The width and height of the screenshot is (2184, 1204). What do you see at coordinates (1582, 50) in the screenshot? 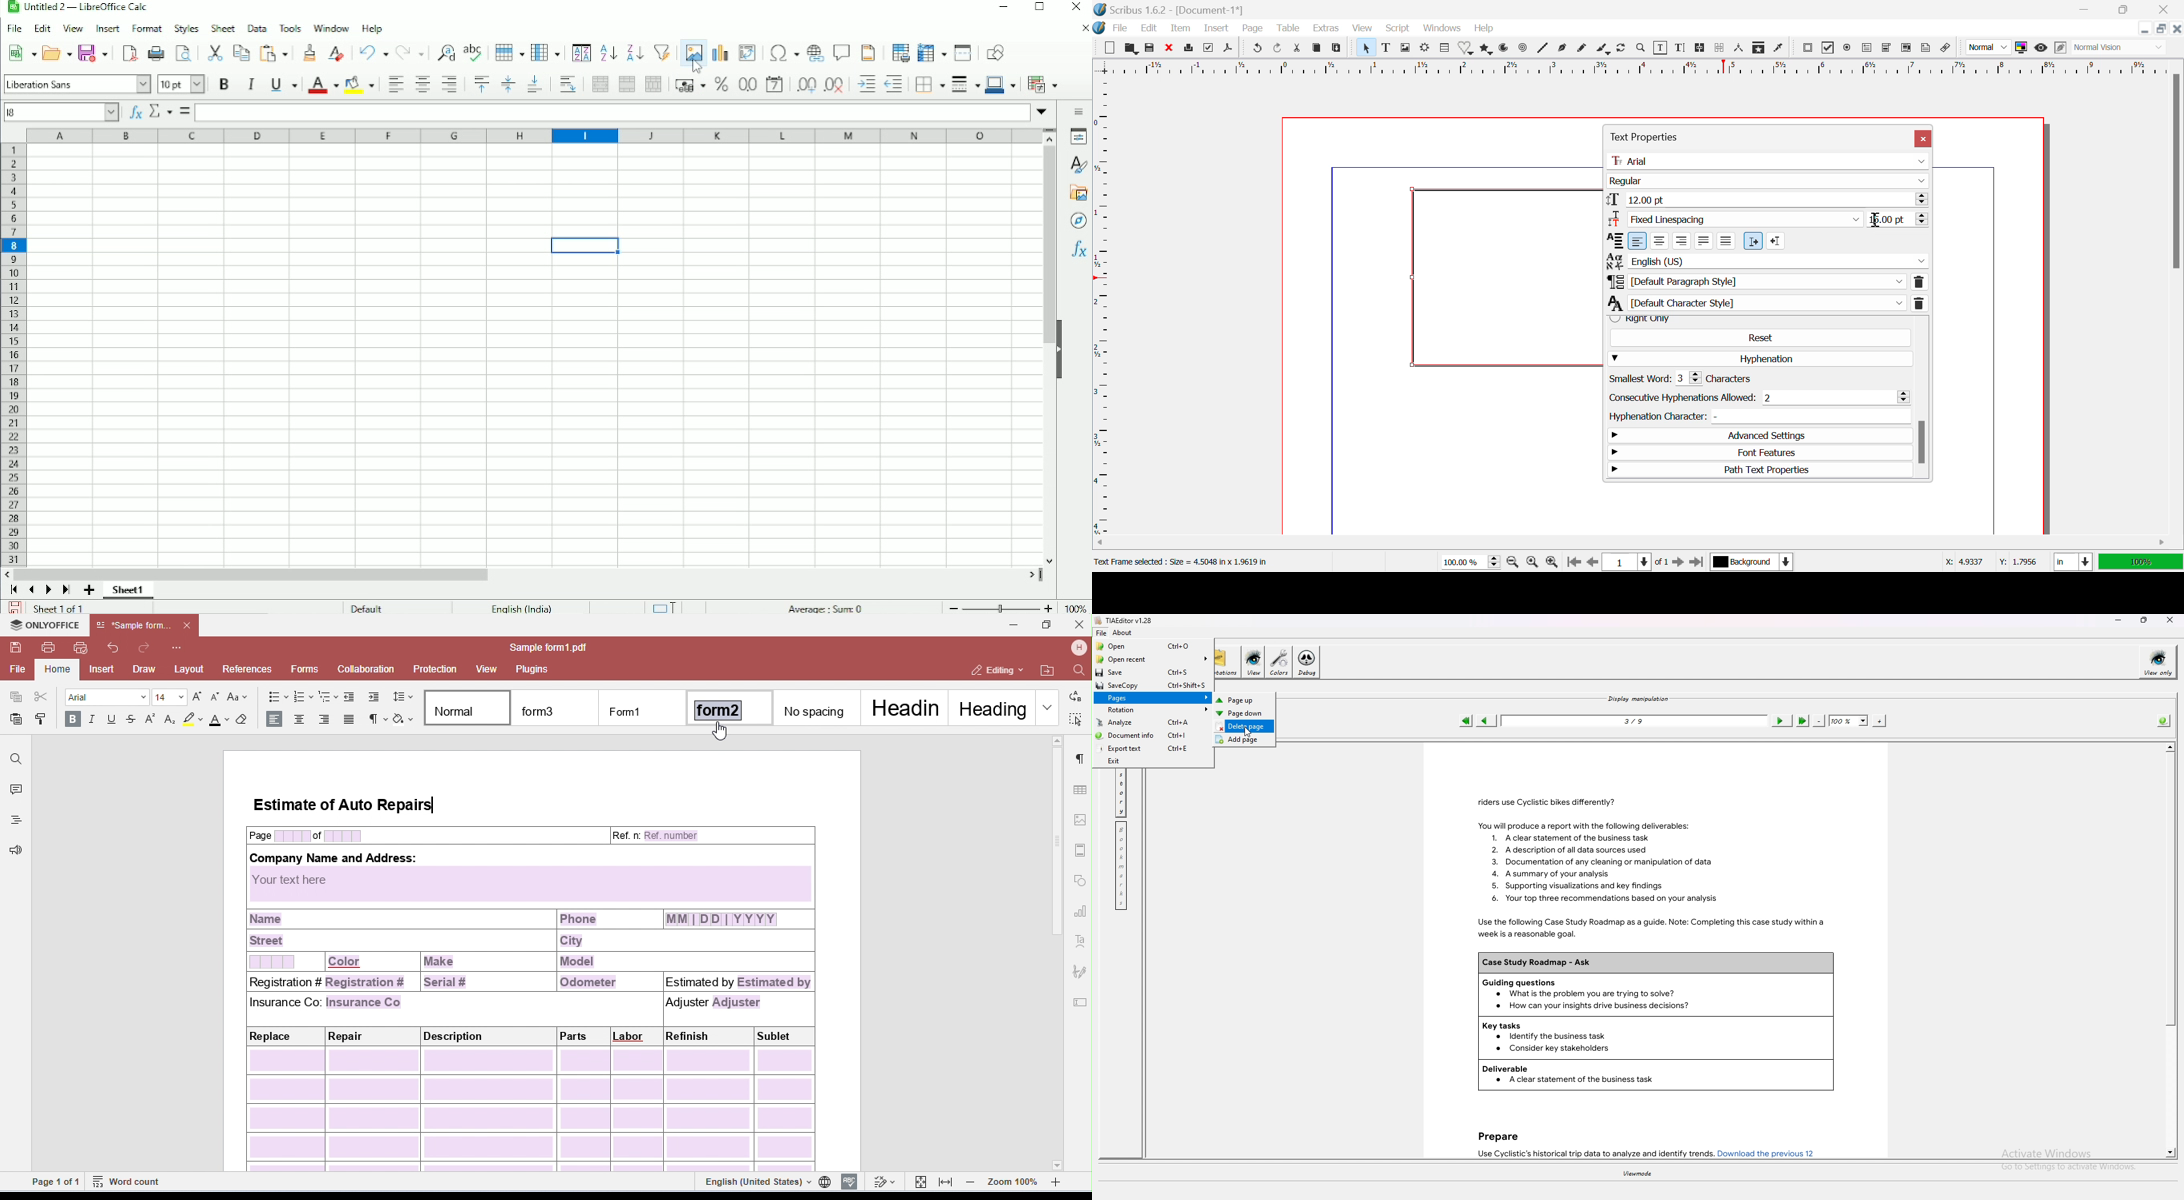
I see `Freehand Line` at bounding box center [1582, 50].